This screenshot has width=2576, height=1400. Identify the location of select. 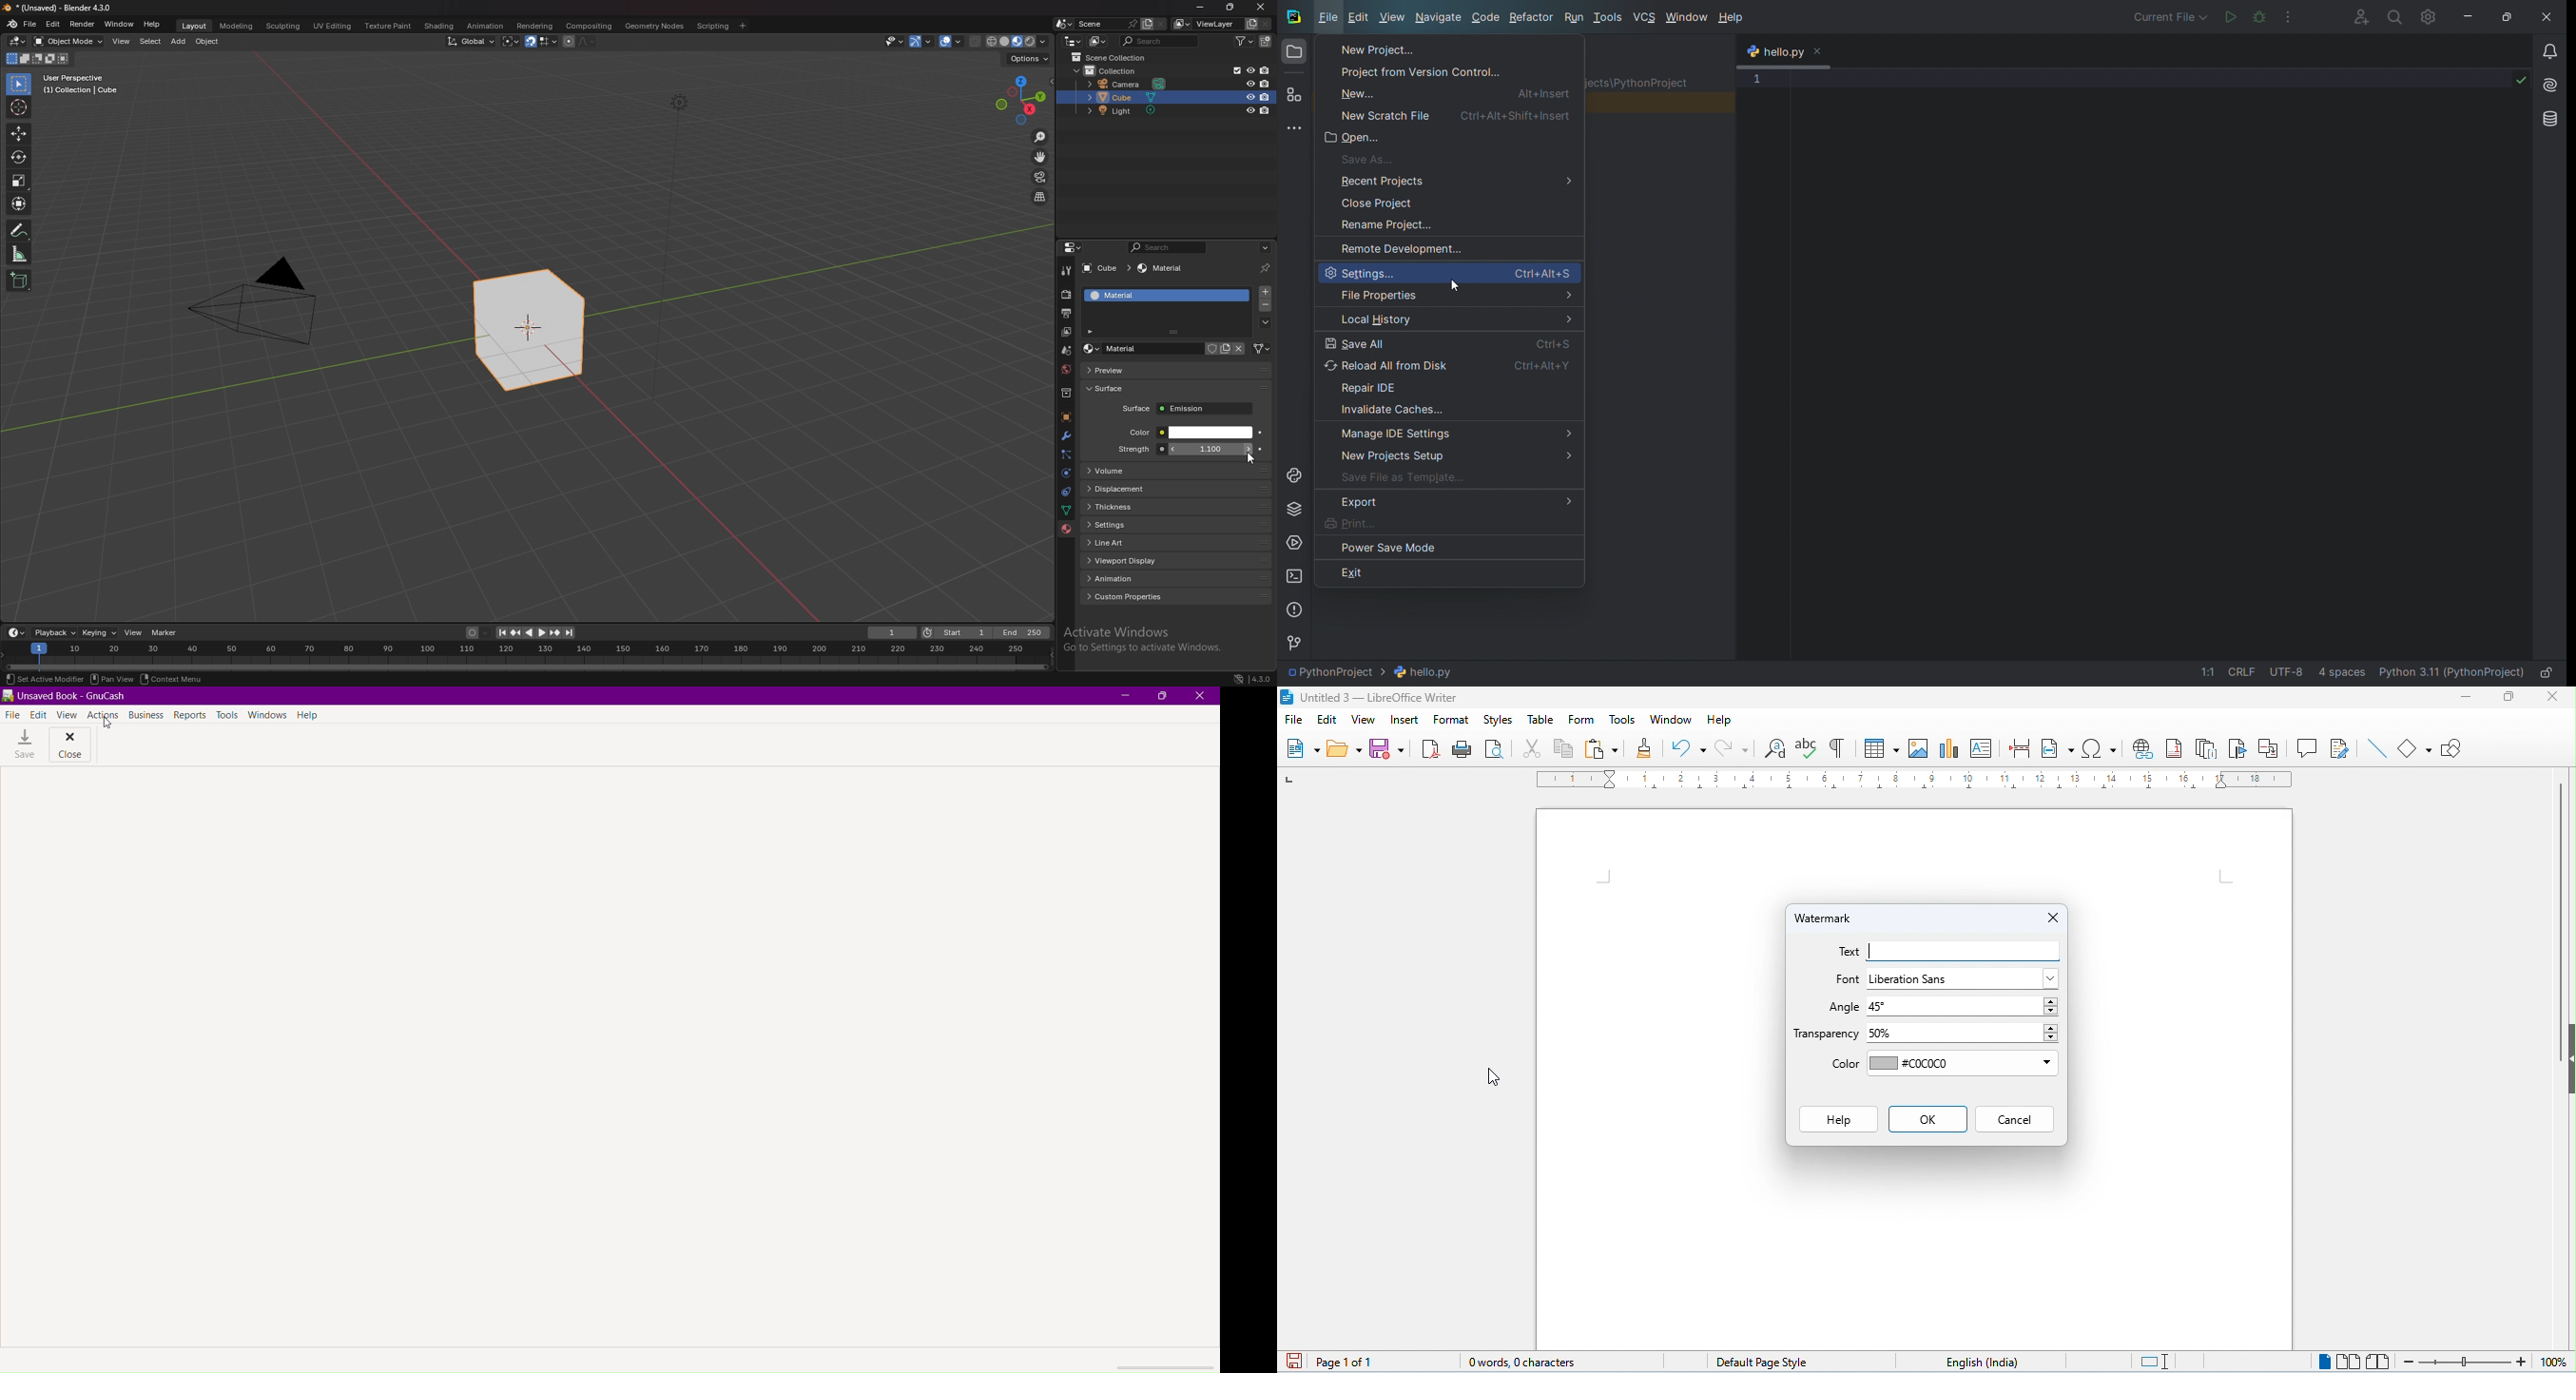
(150, 42).